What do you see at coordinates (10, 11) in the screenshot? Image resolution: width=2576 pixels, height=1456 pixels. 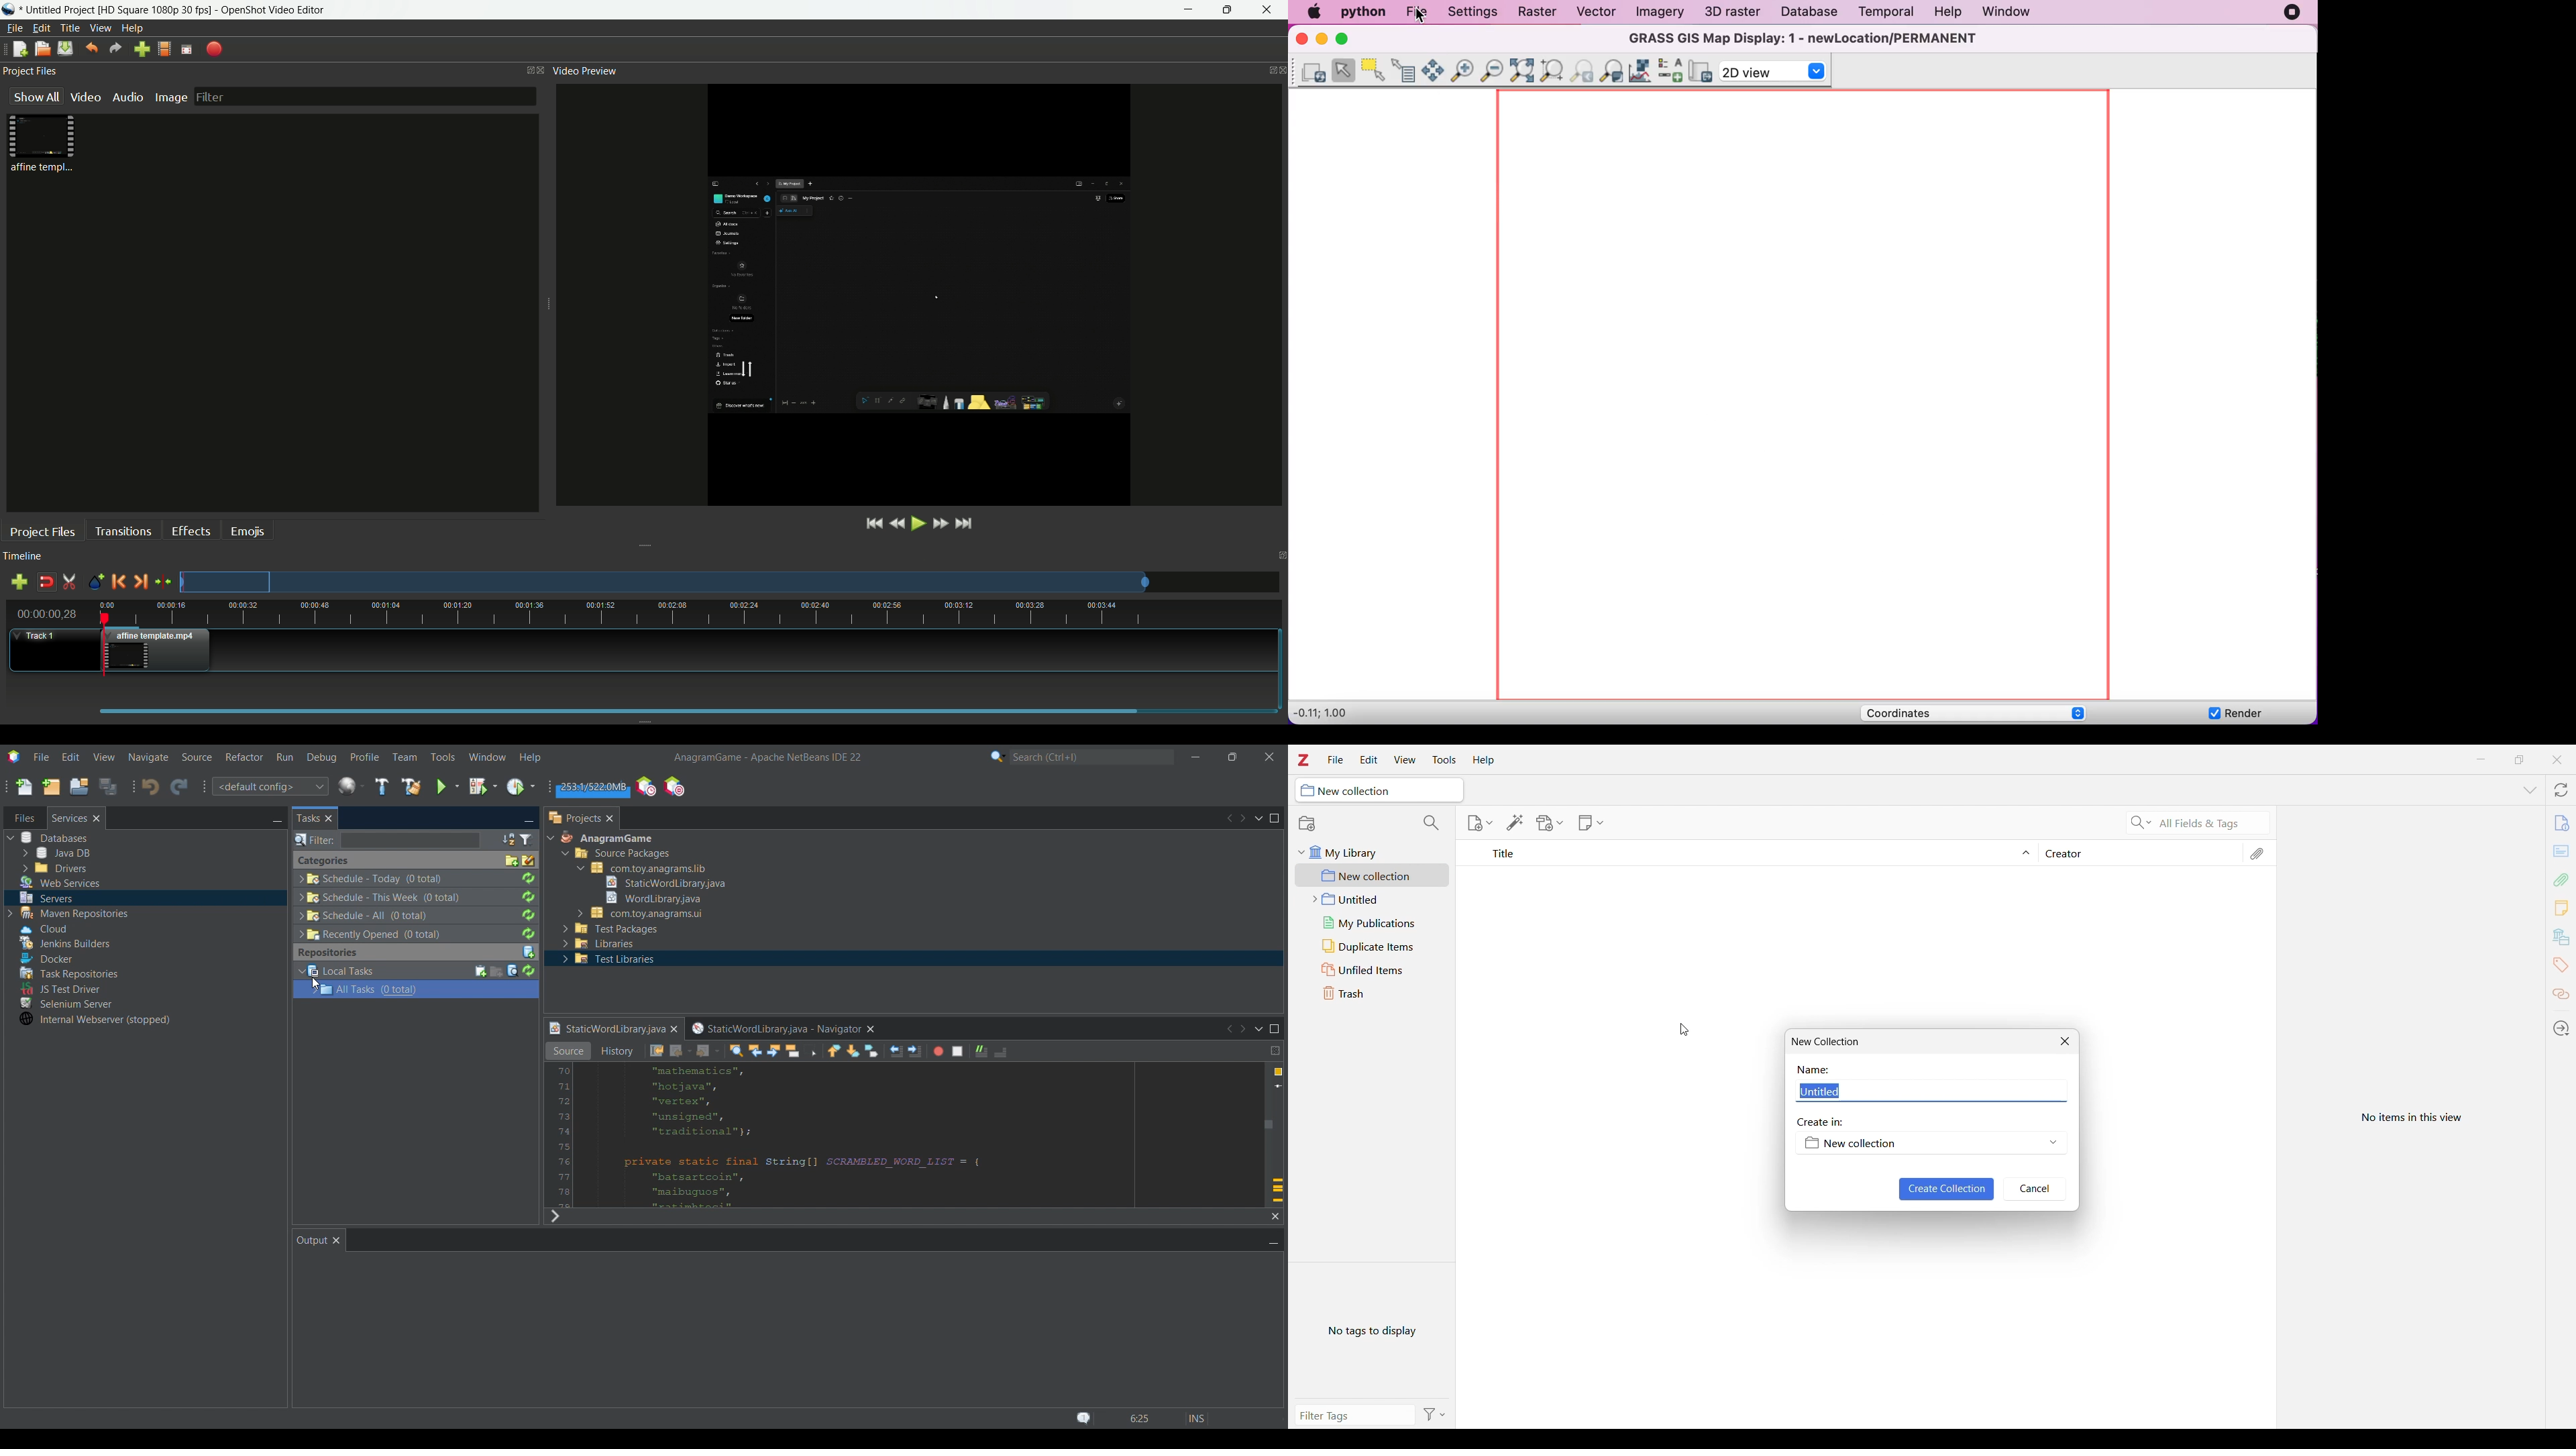 I see `app icon` at bounding box center [10, 11].